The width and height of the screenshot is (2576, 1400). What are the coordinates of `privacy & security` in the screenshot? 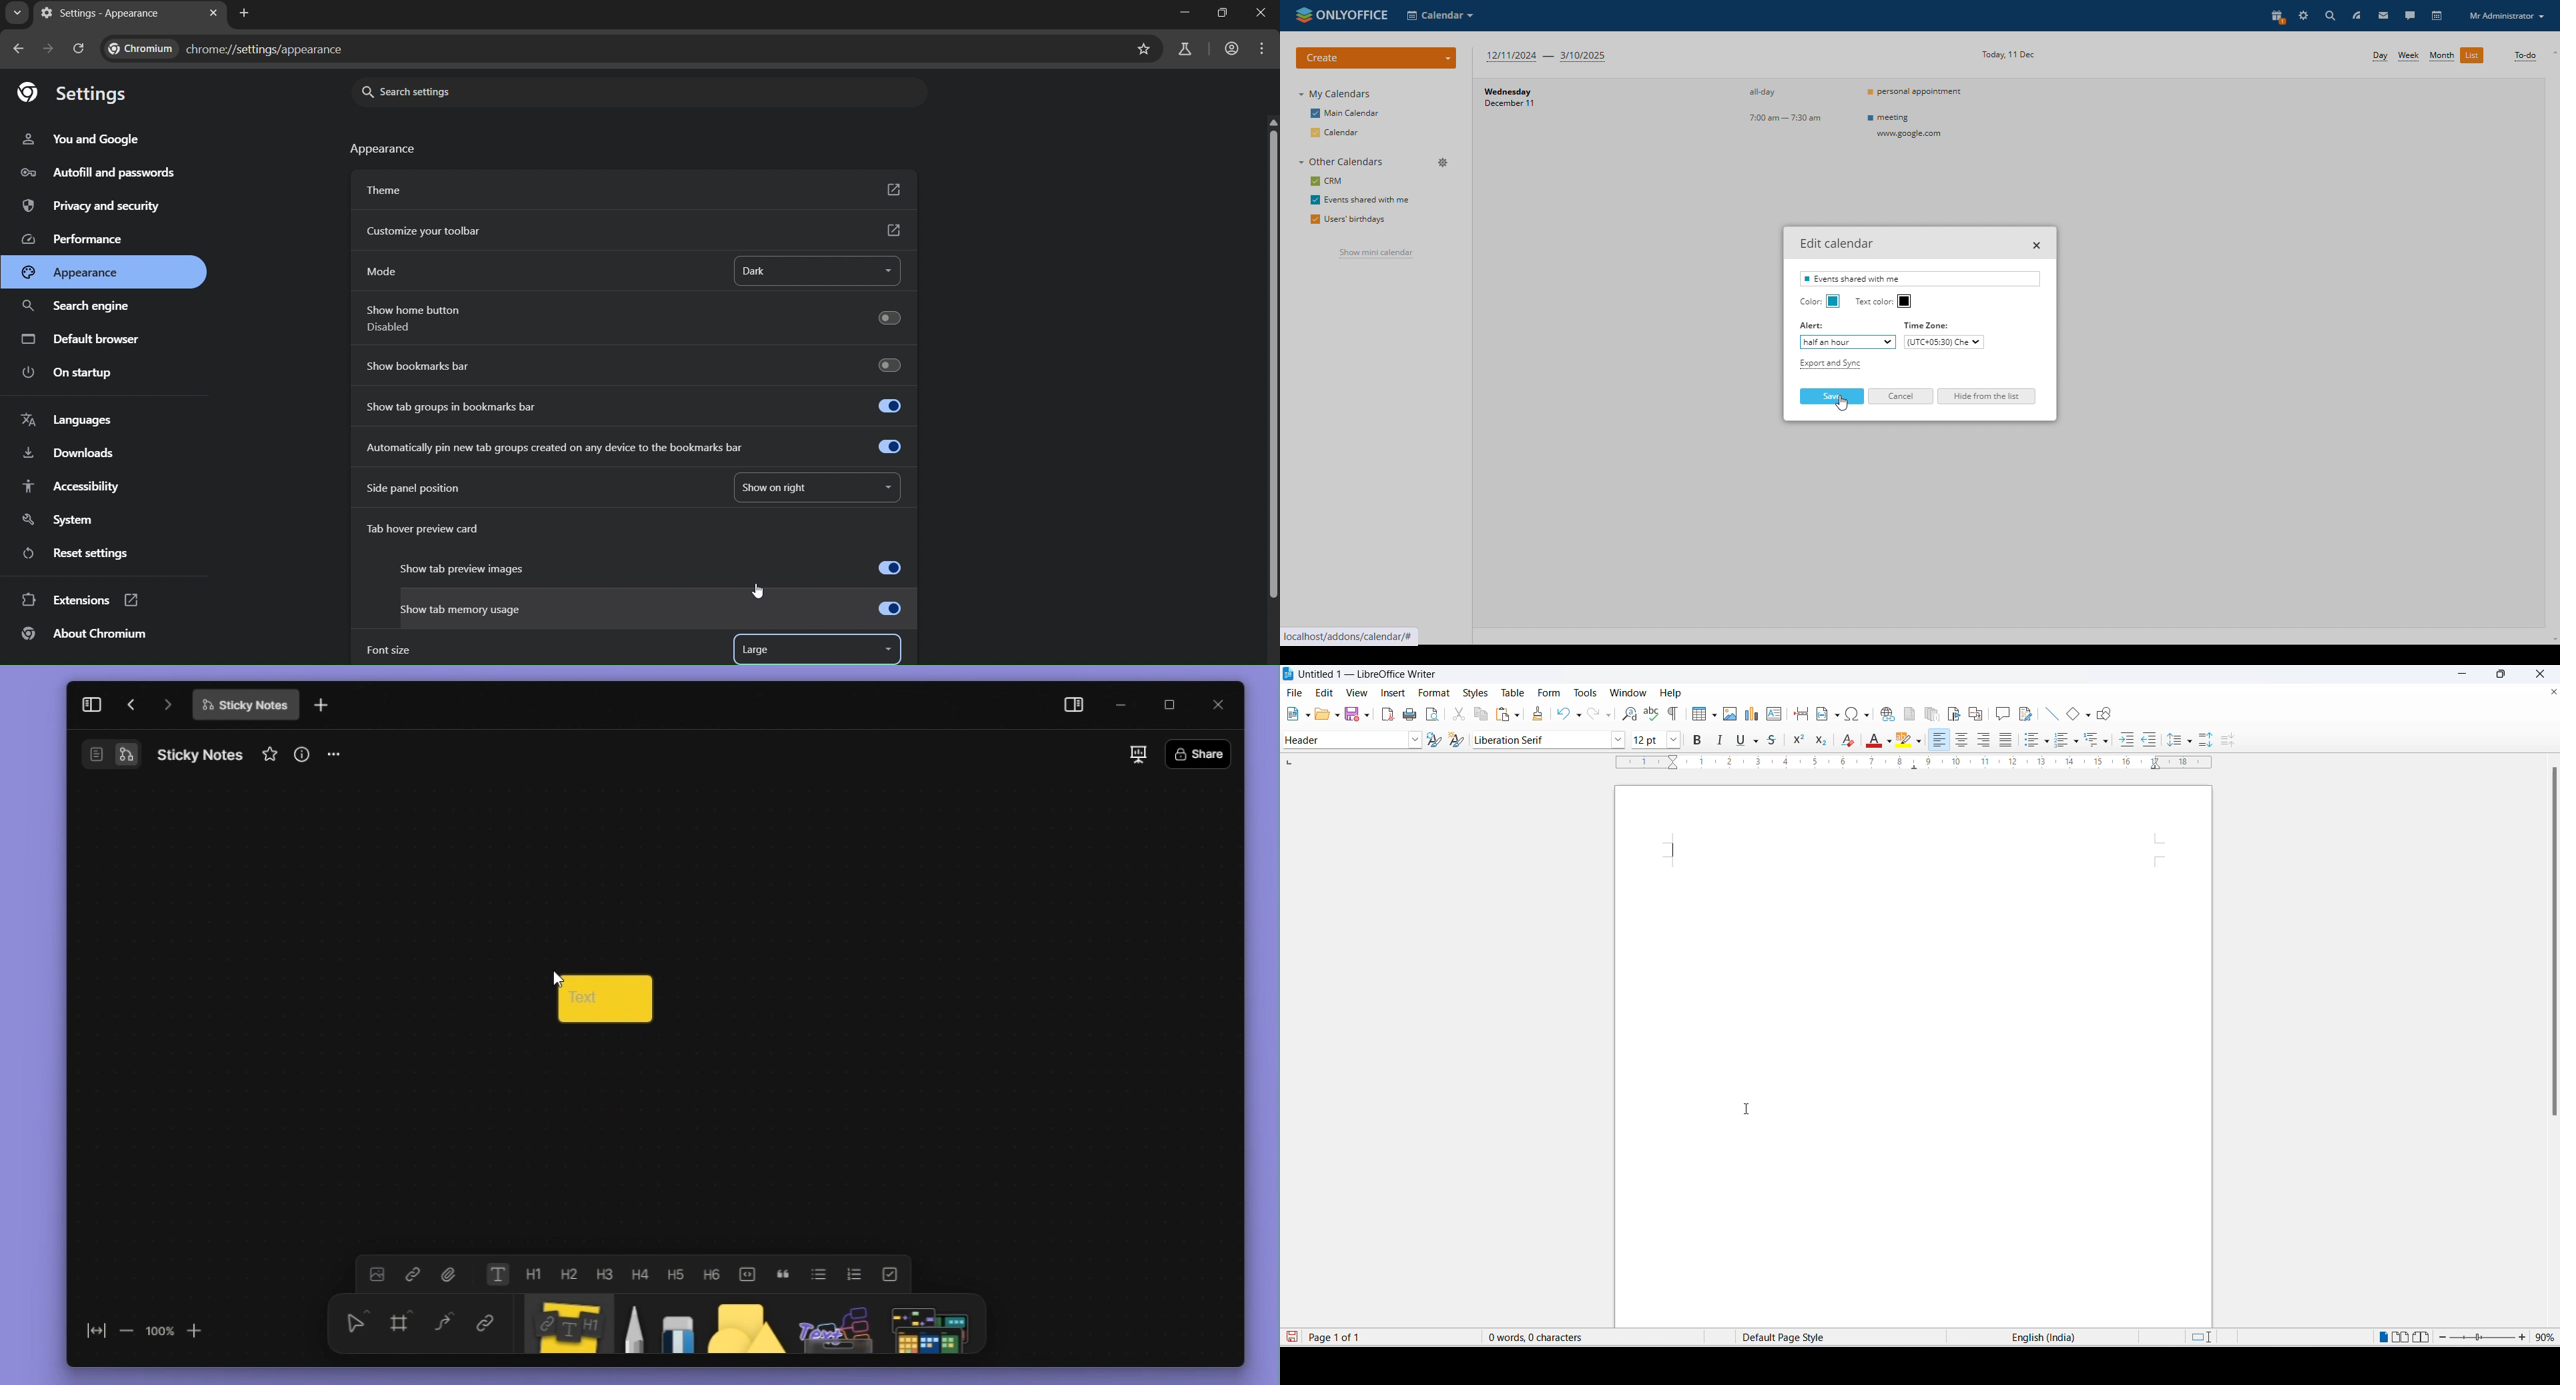 It's located at (92, 208).